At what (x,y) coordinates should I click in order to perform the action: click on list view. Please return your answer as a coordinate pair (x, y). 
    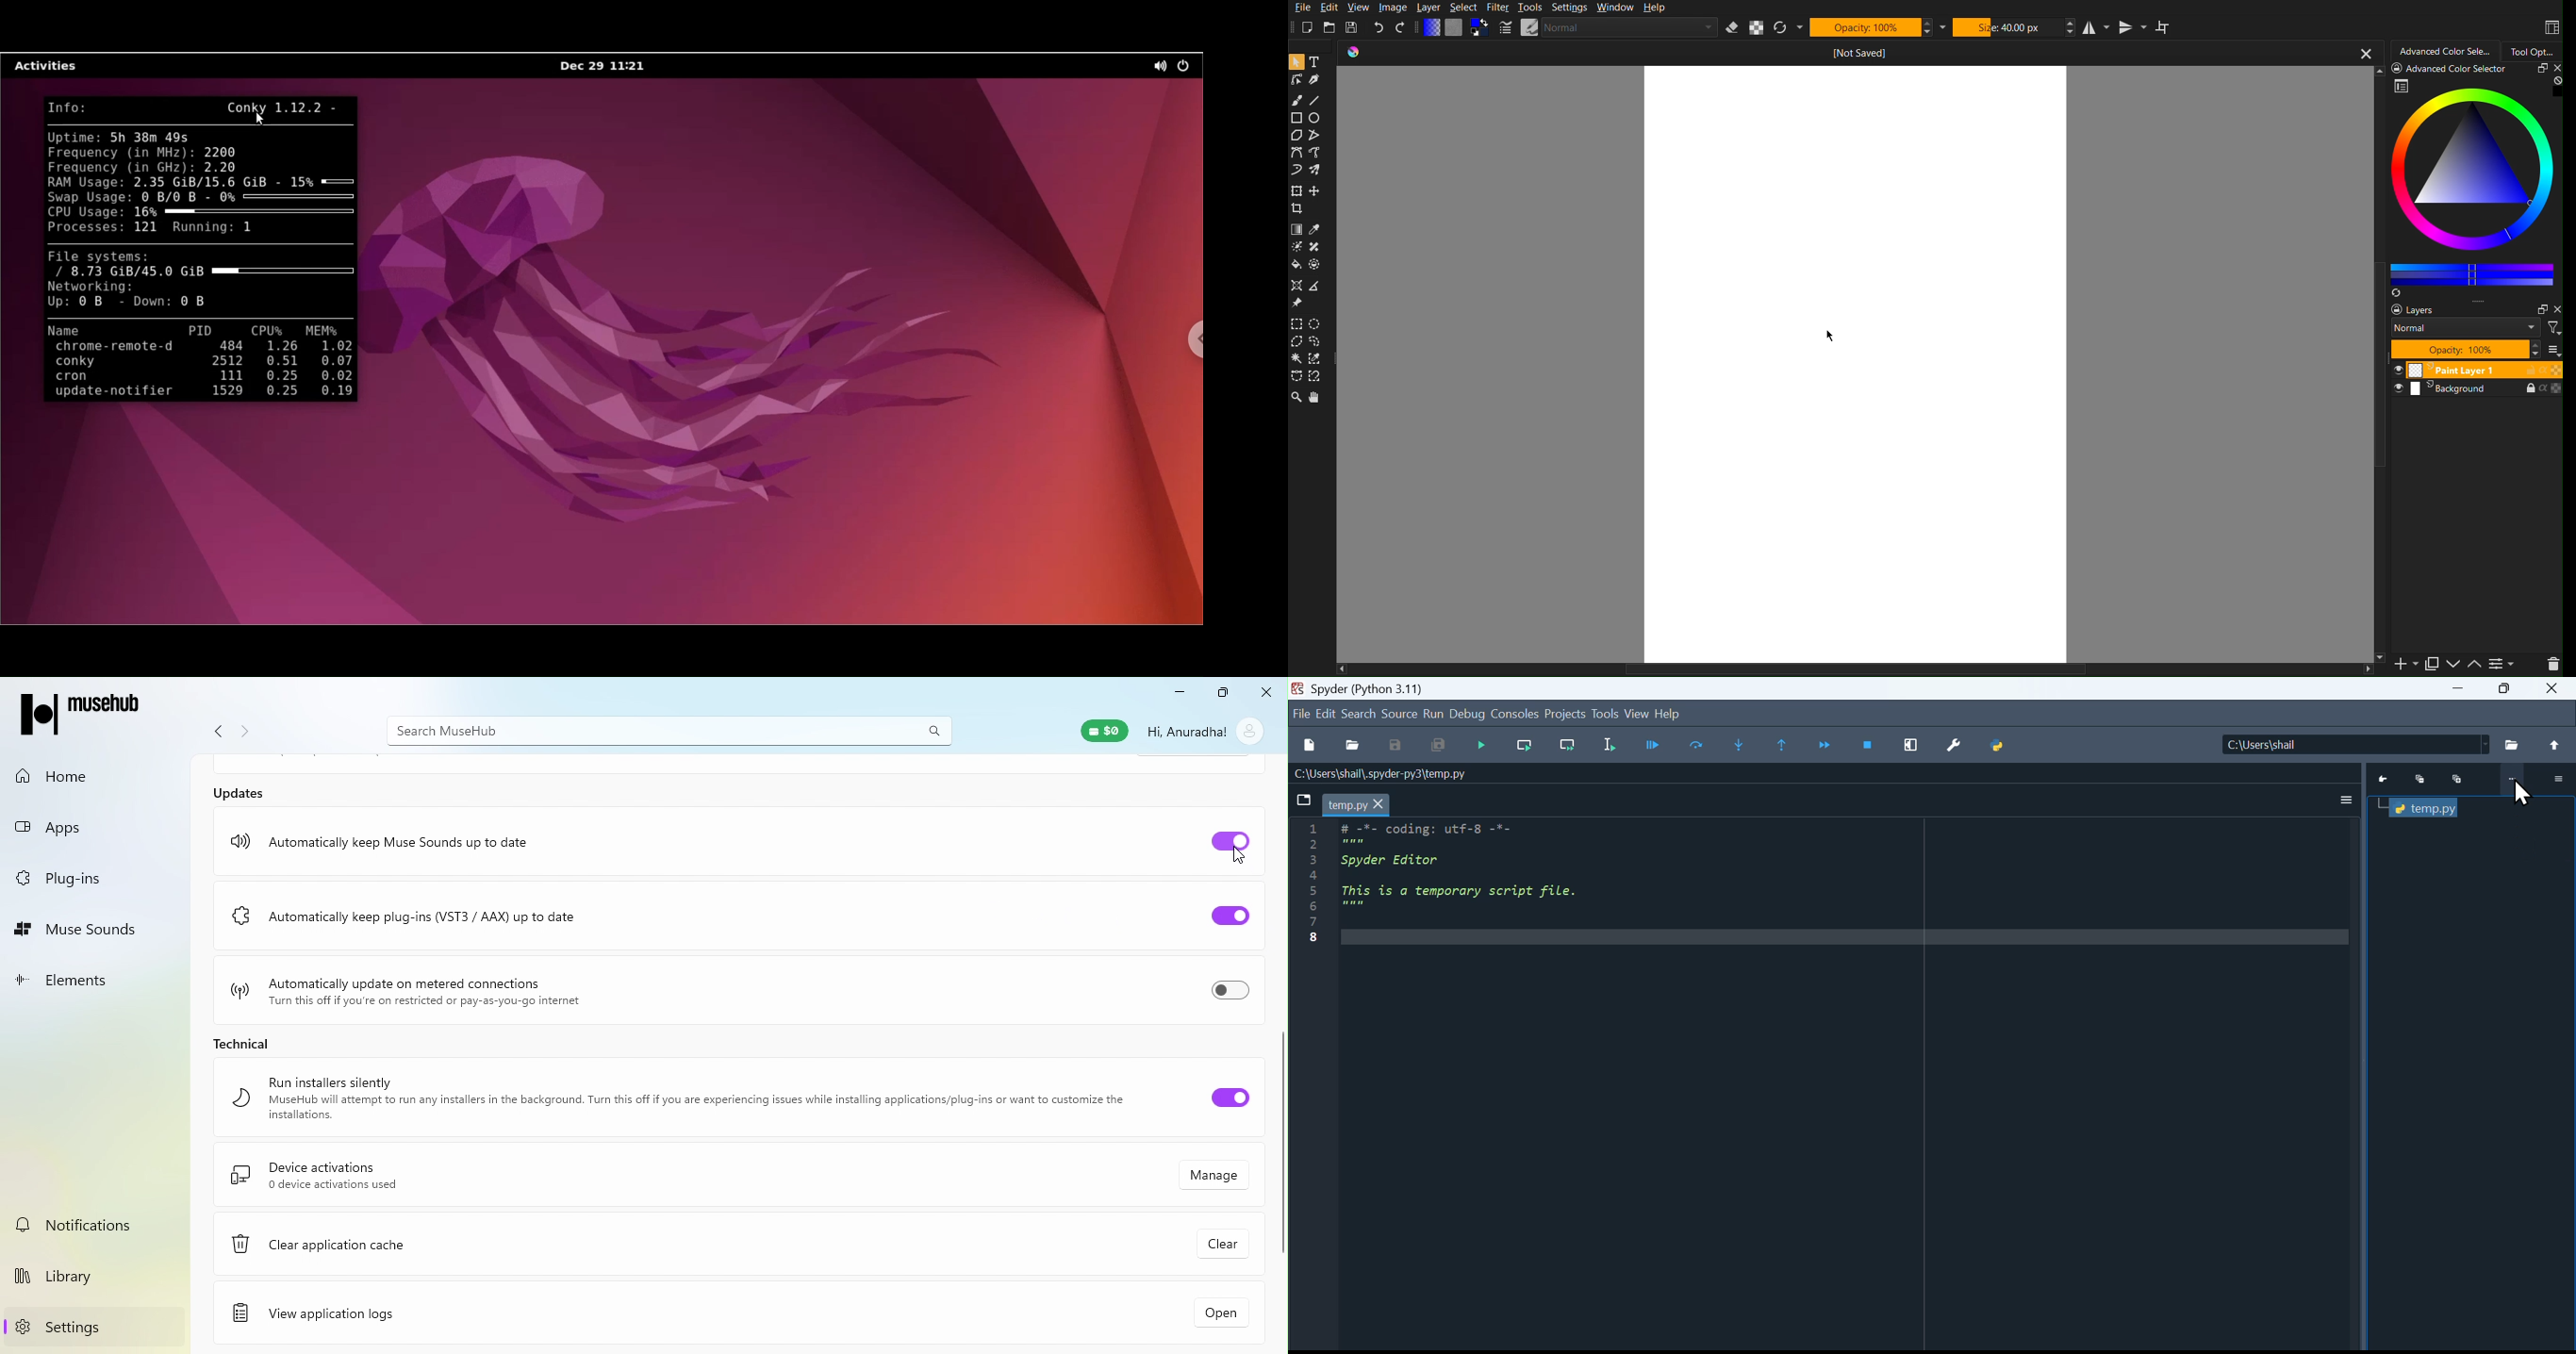
    Looking at the image, I should click on (2554, 349).